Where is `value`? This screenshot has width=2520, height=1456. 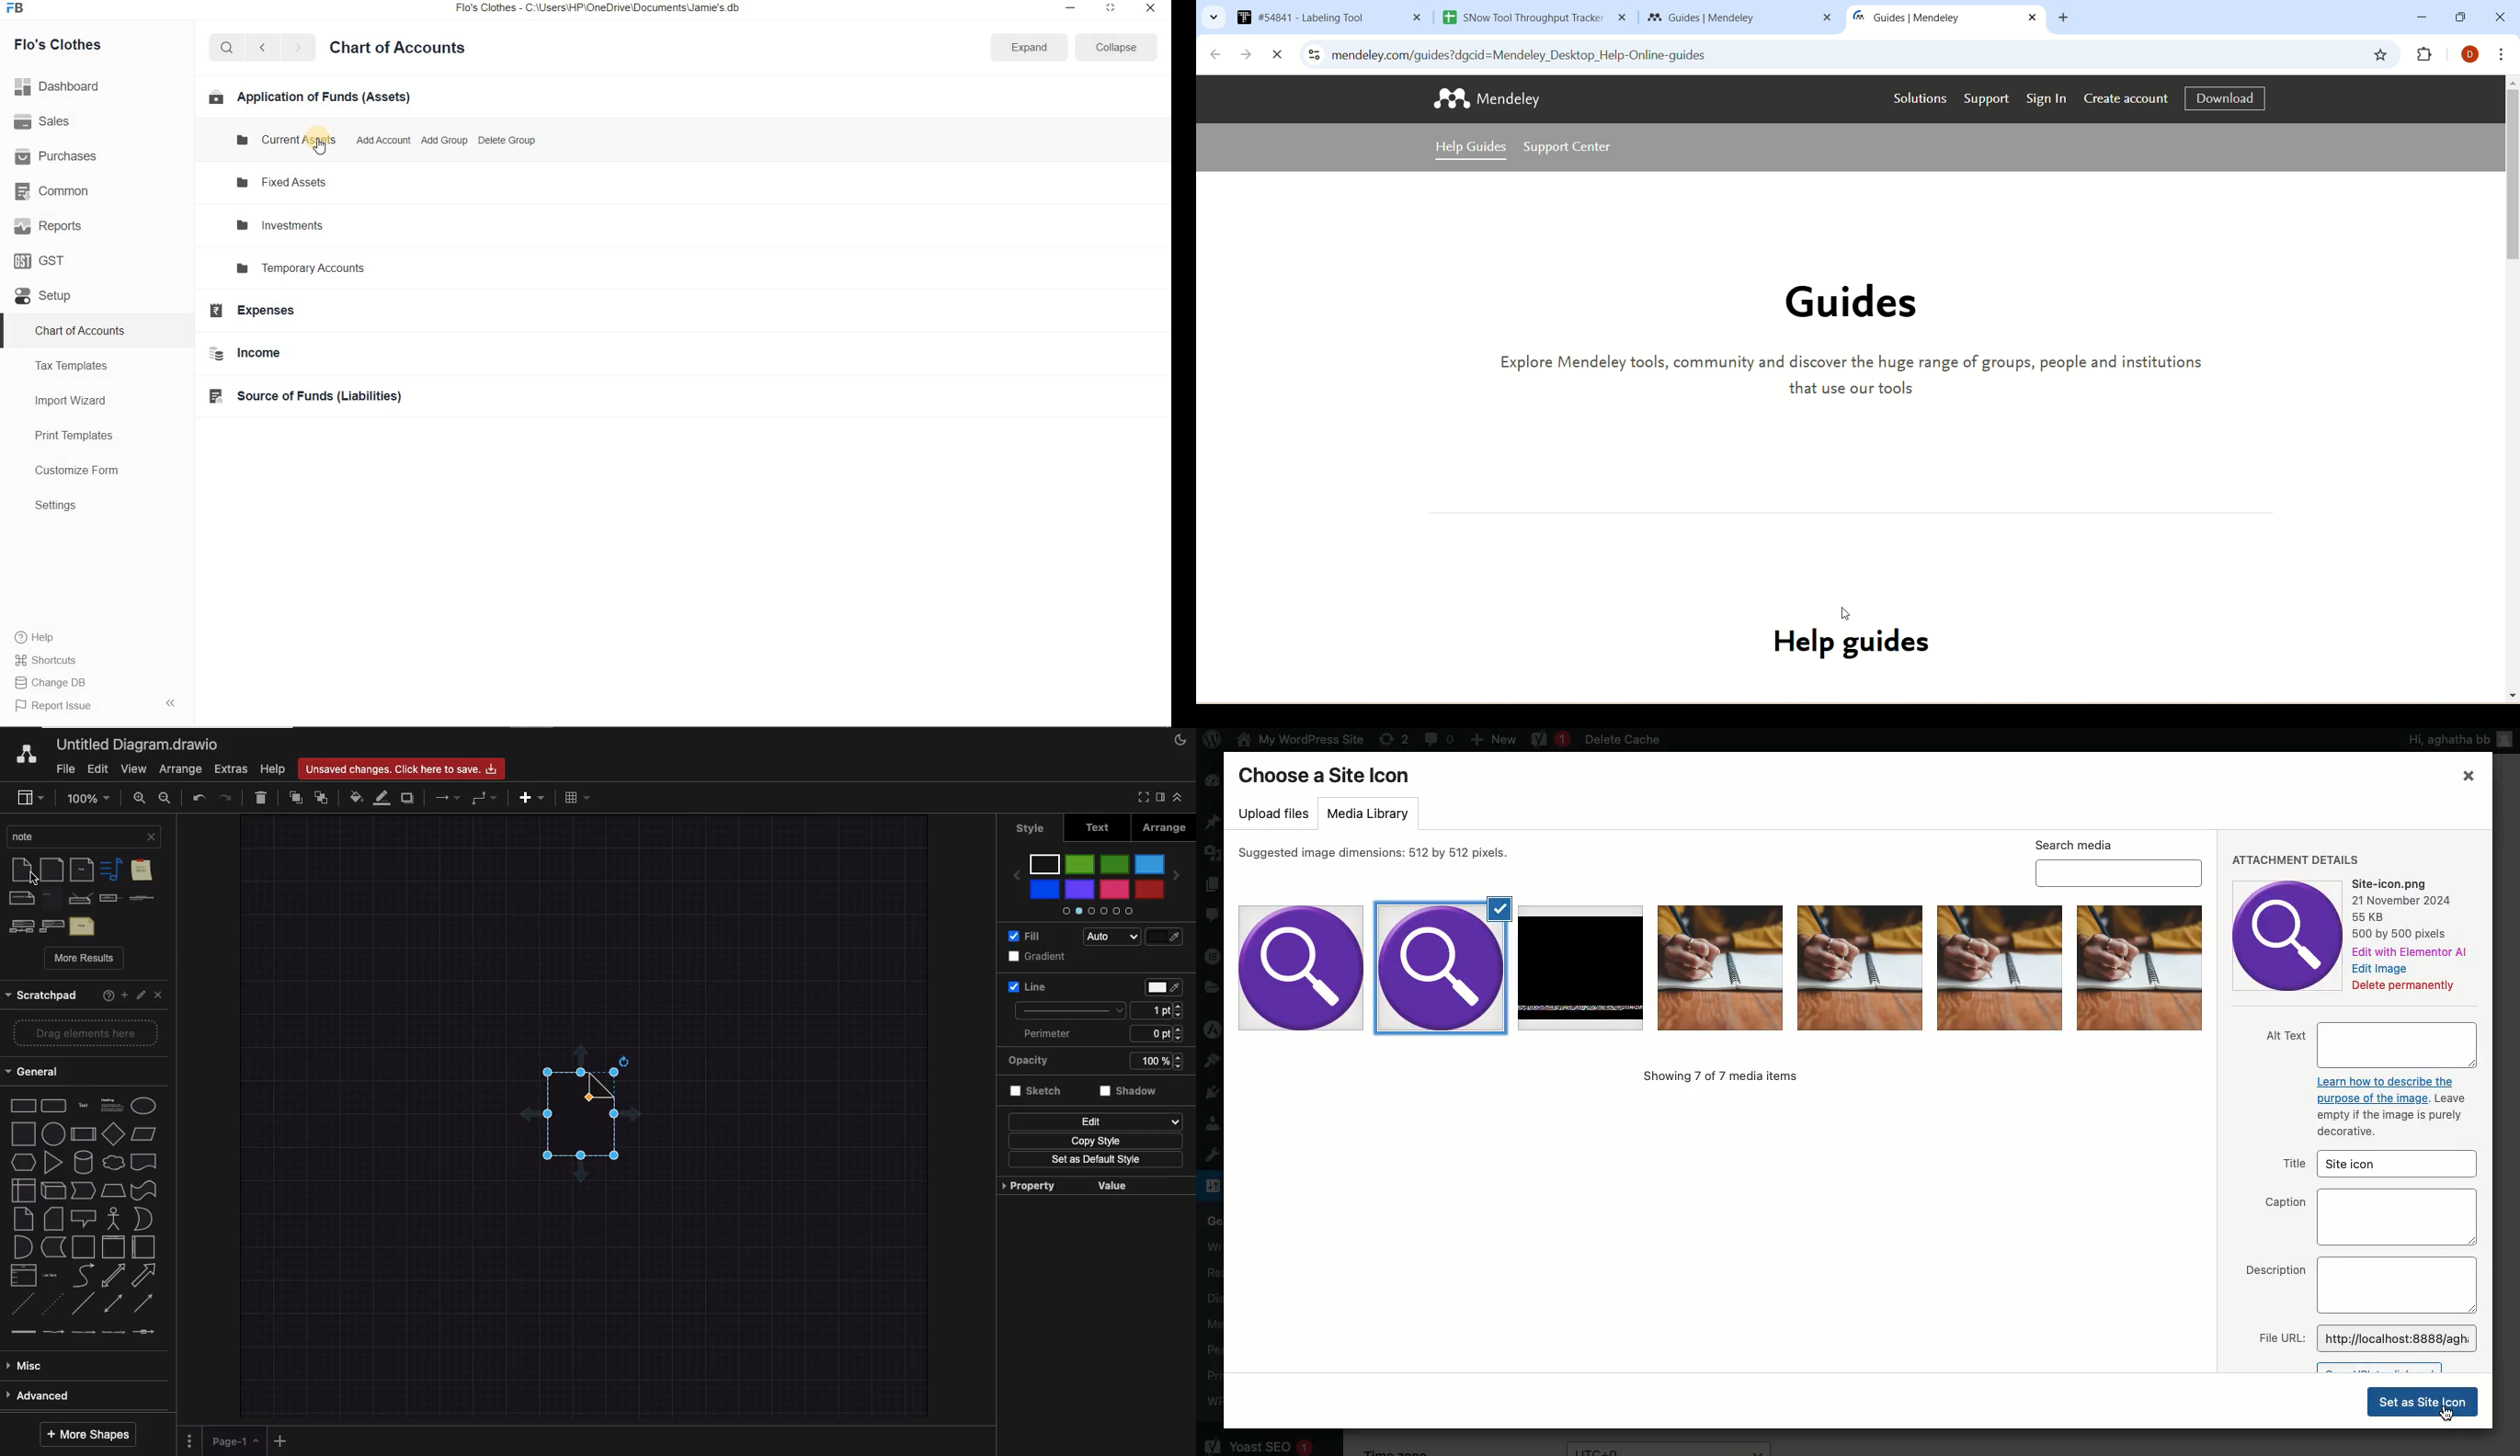
value is located at coordinates (1117, 1186).